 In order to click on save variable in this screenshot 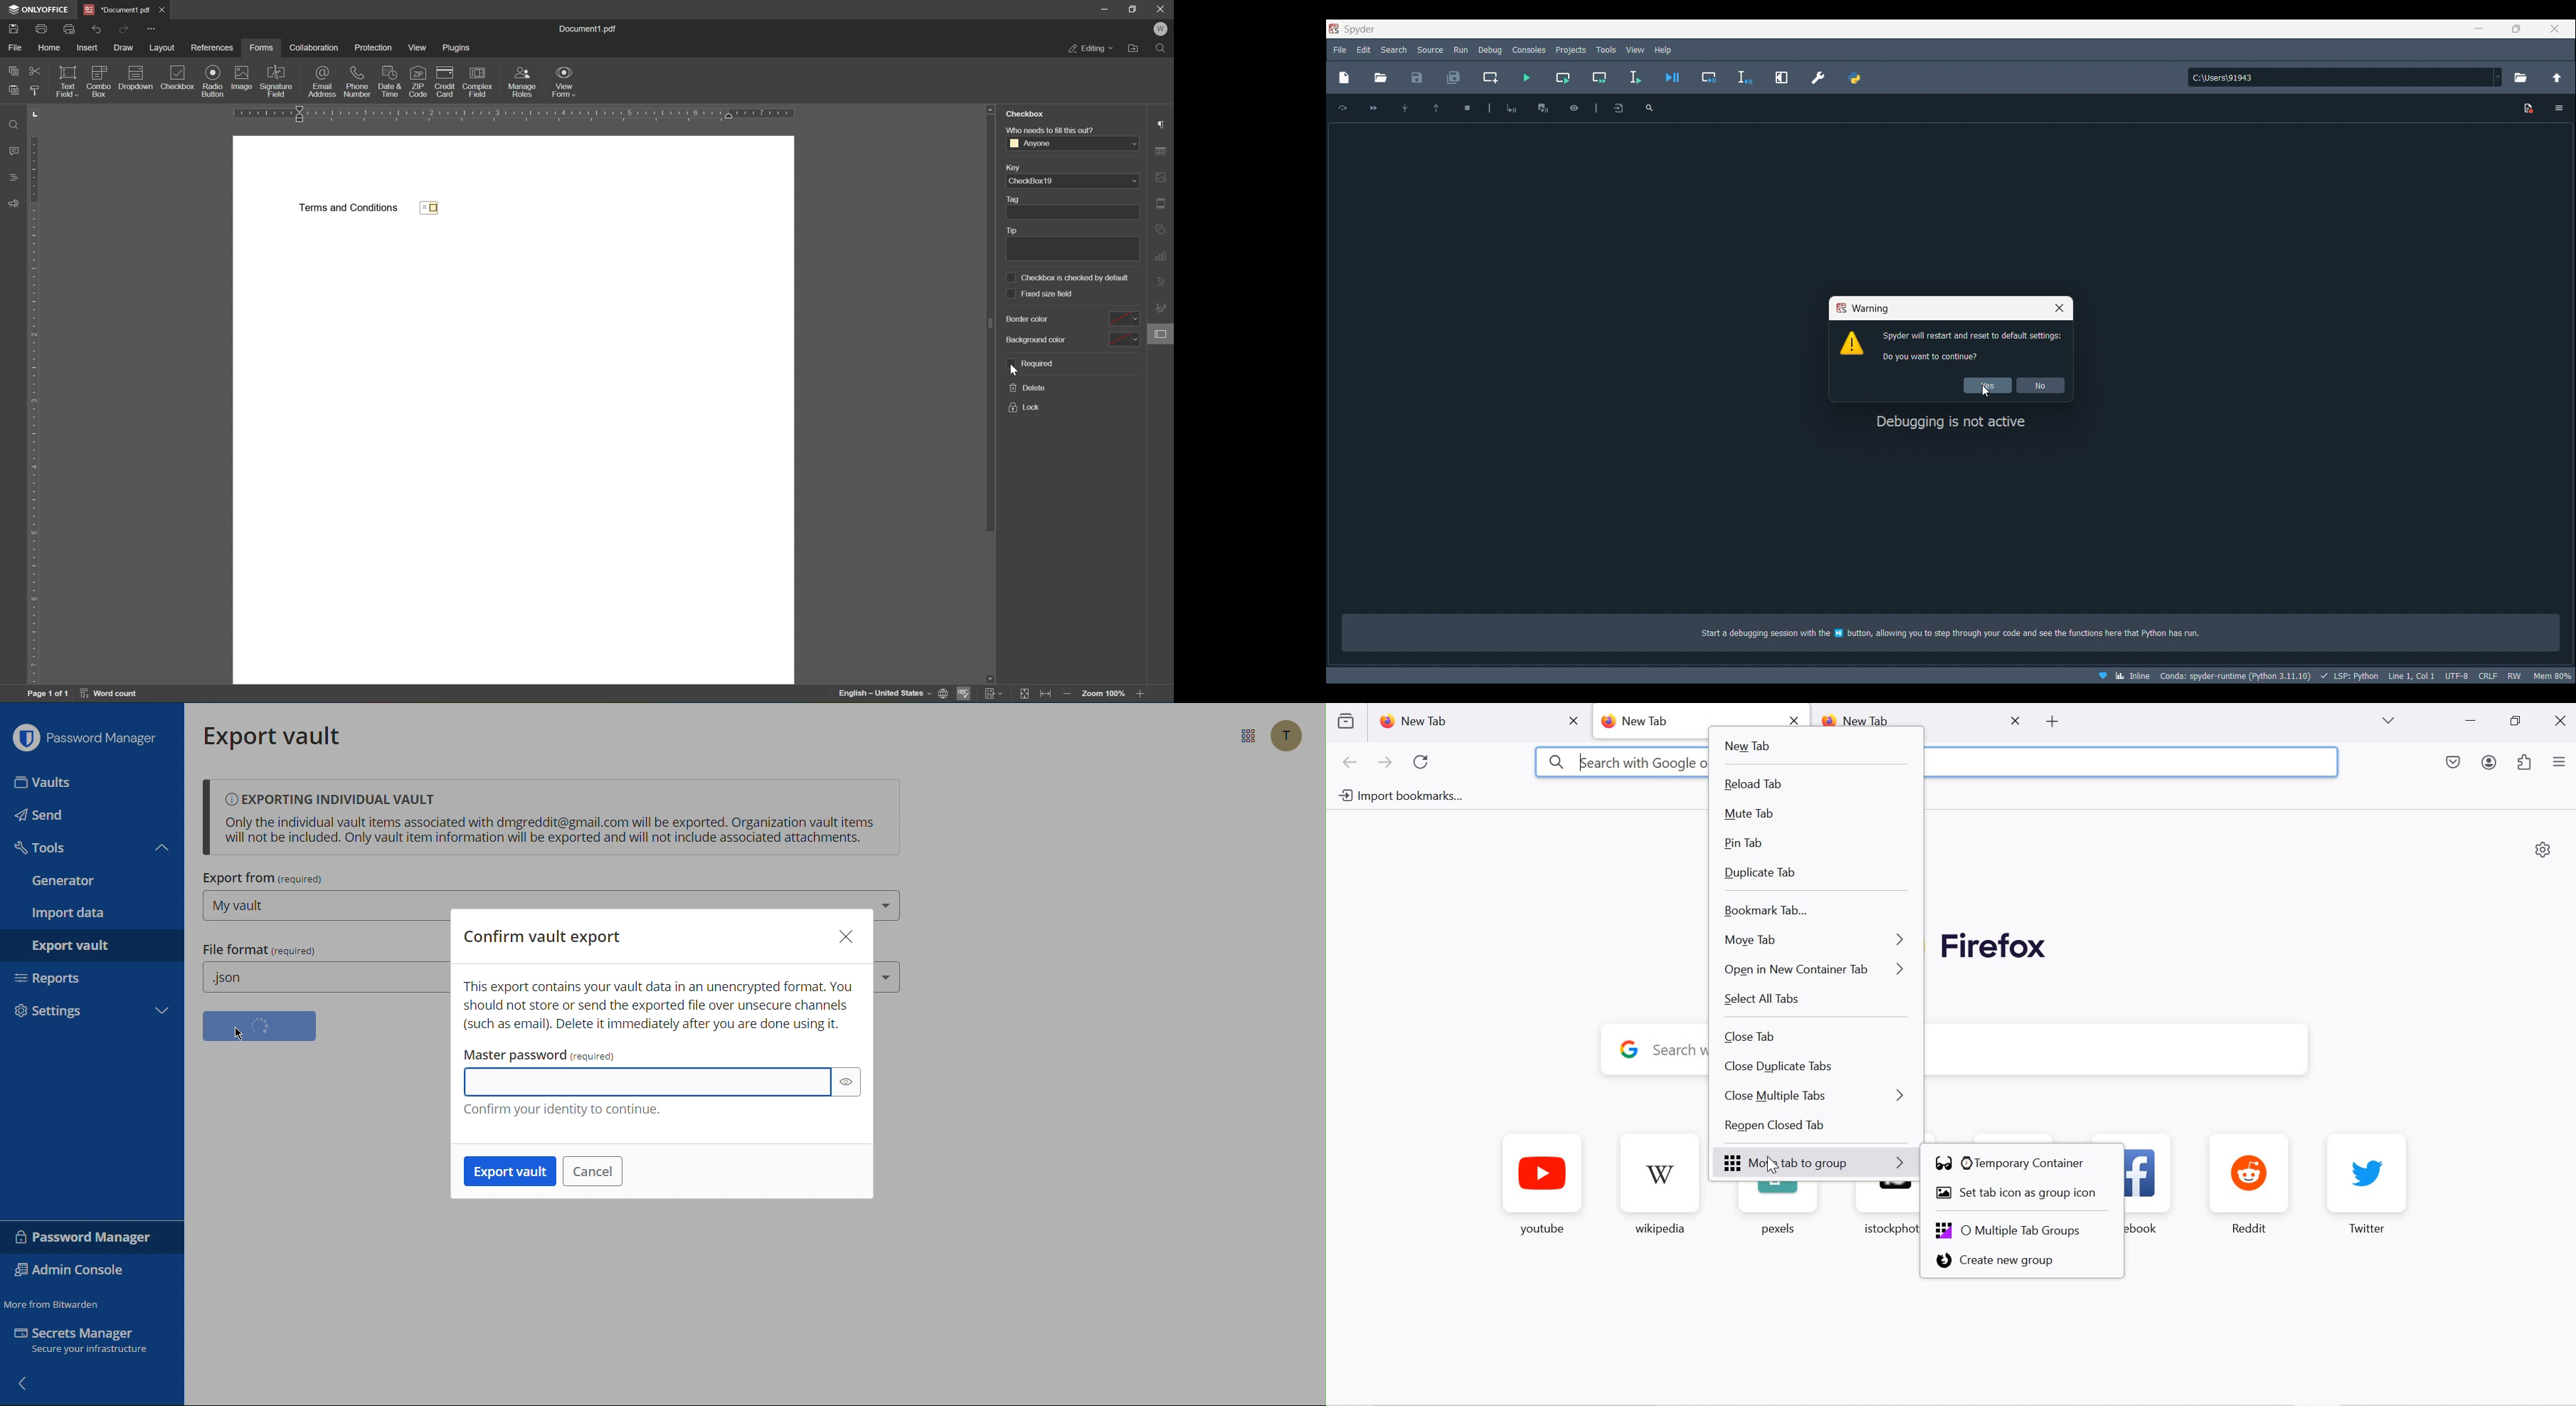, I will do `click(1618, 109)`.